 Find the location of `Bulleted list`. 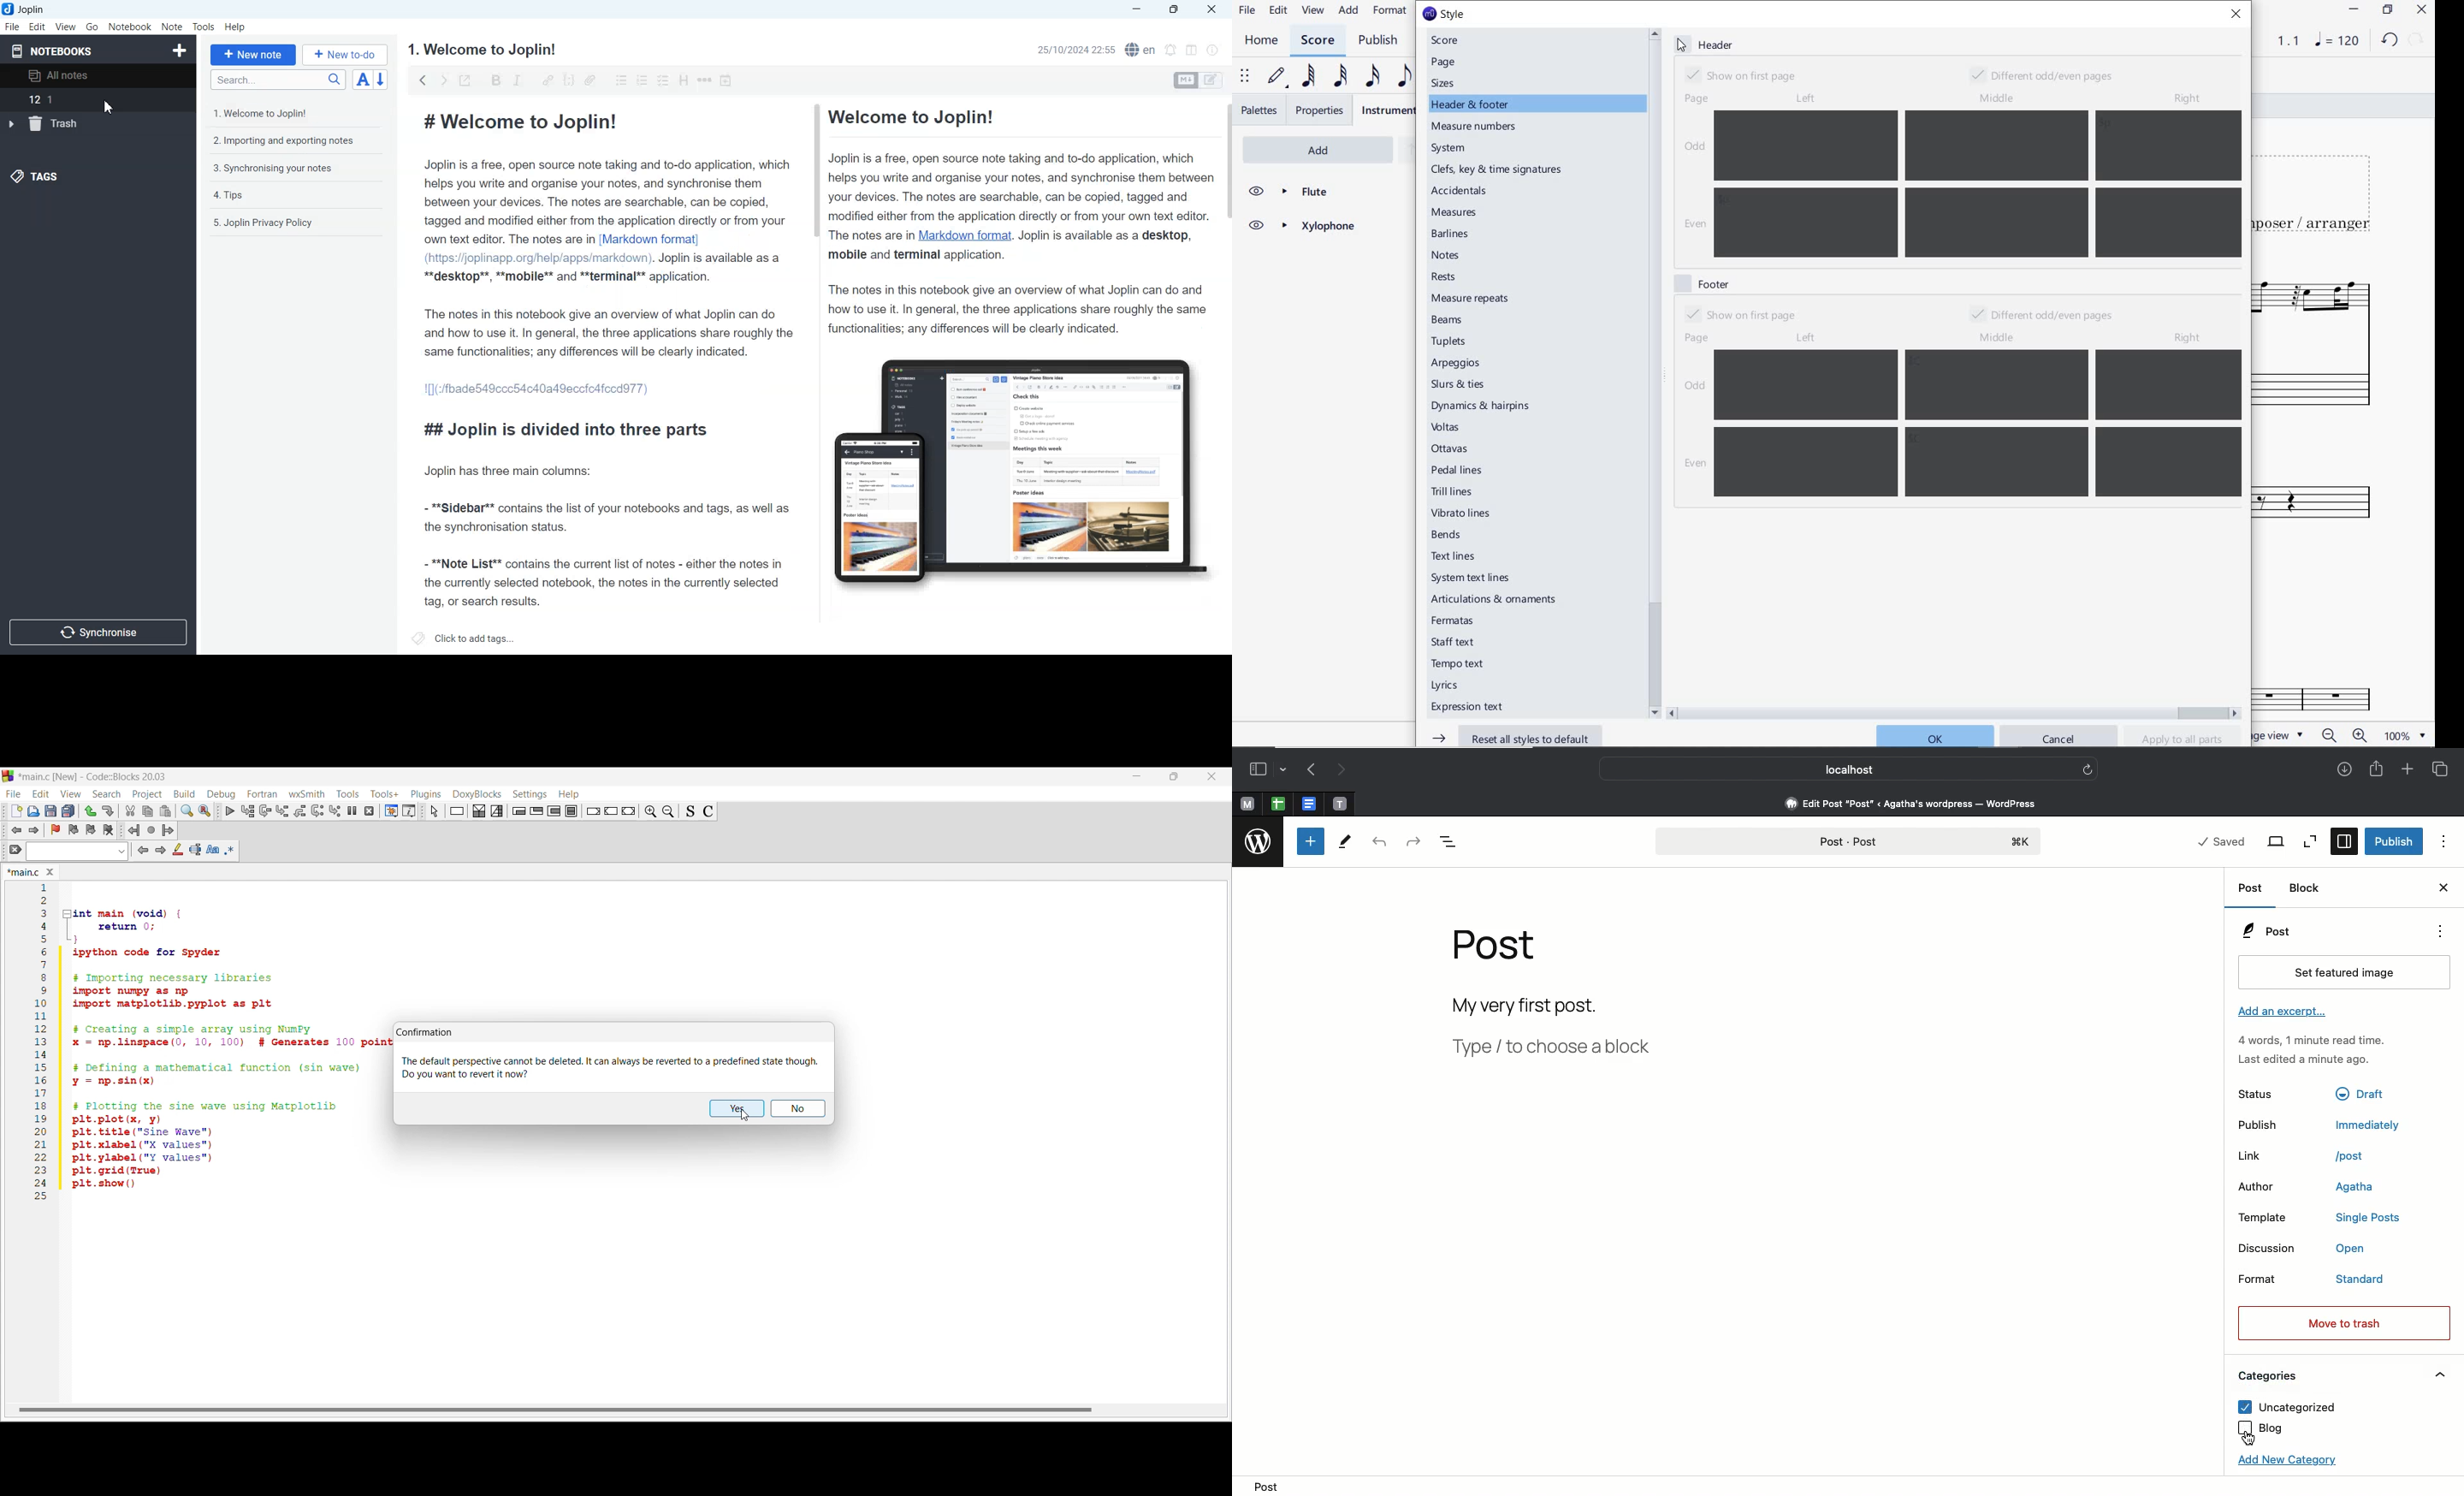

Bulleted list is located at coordinates (619, 80).